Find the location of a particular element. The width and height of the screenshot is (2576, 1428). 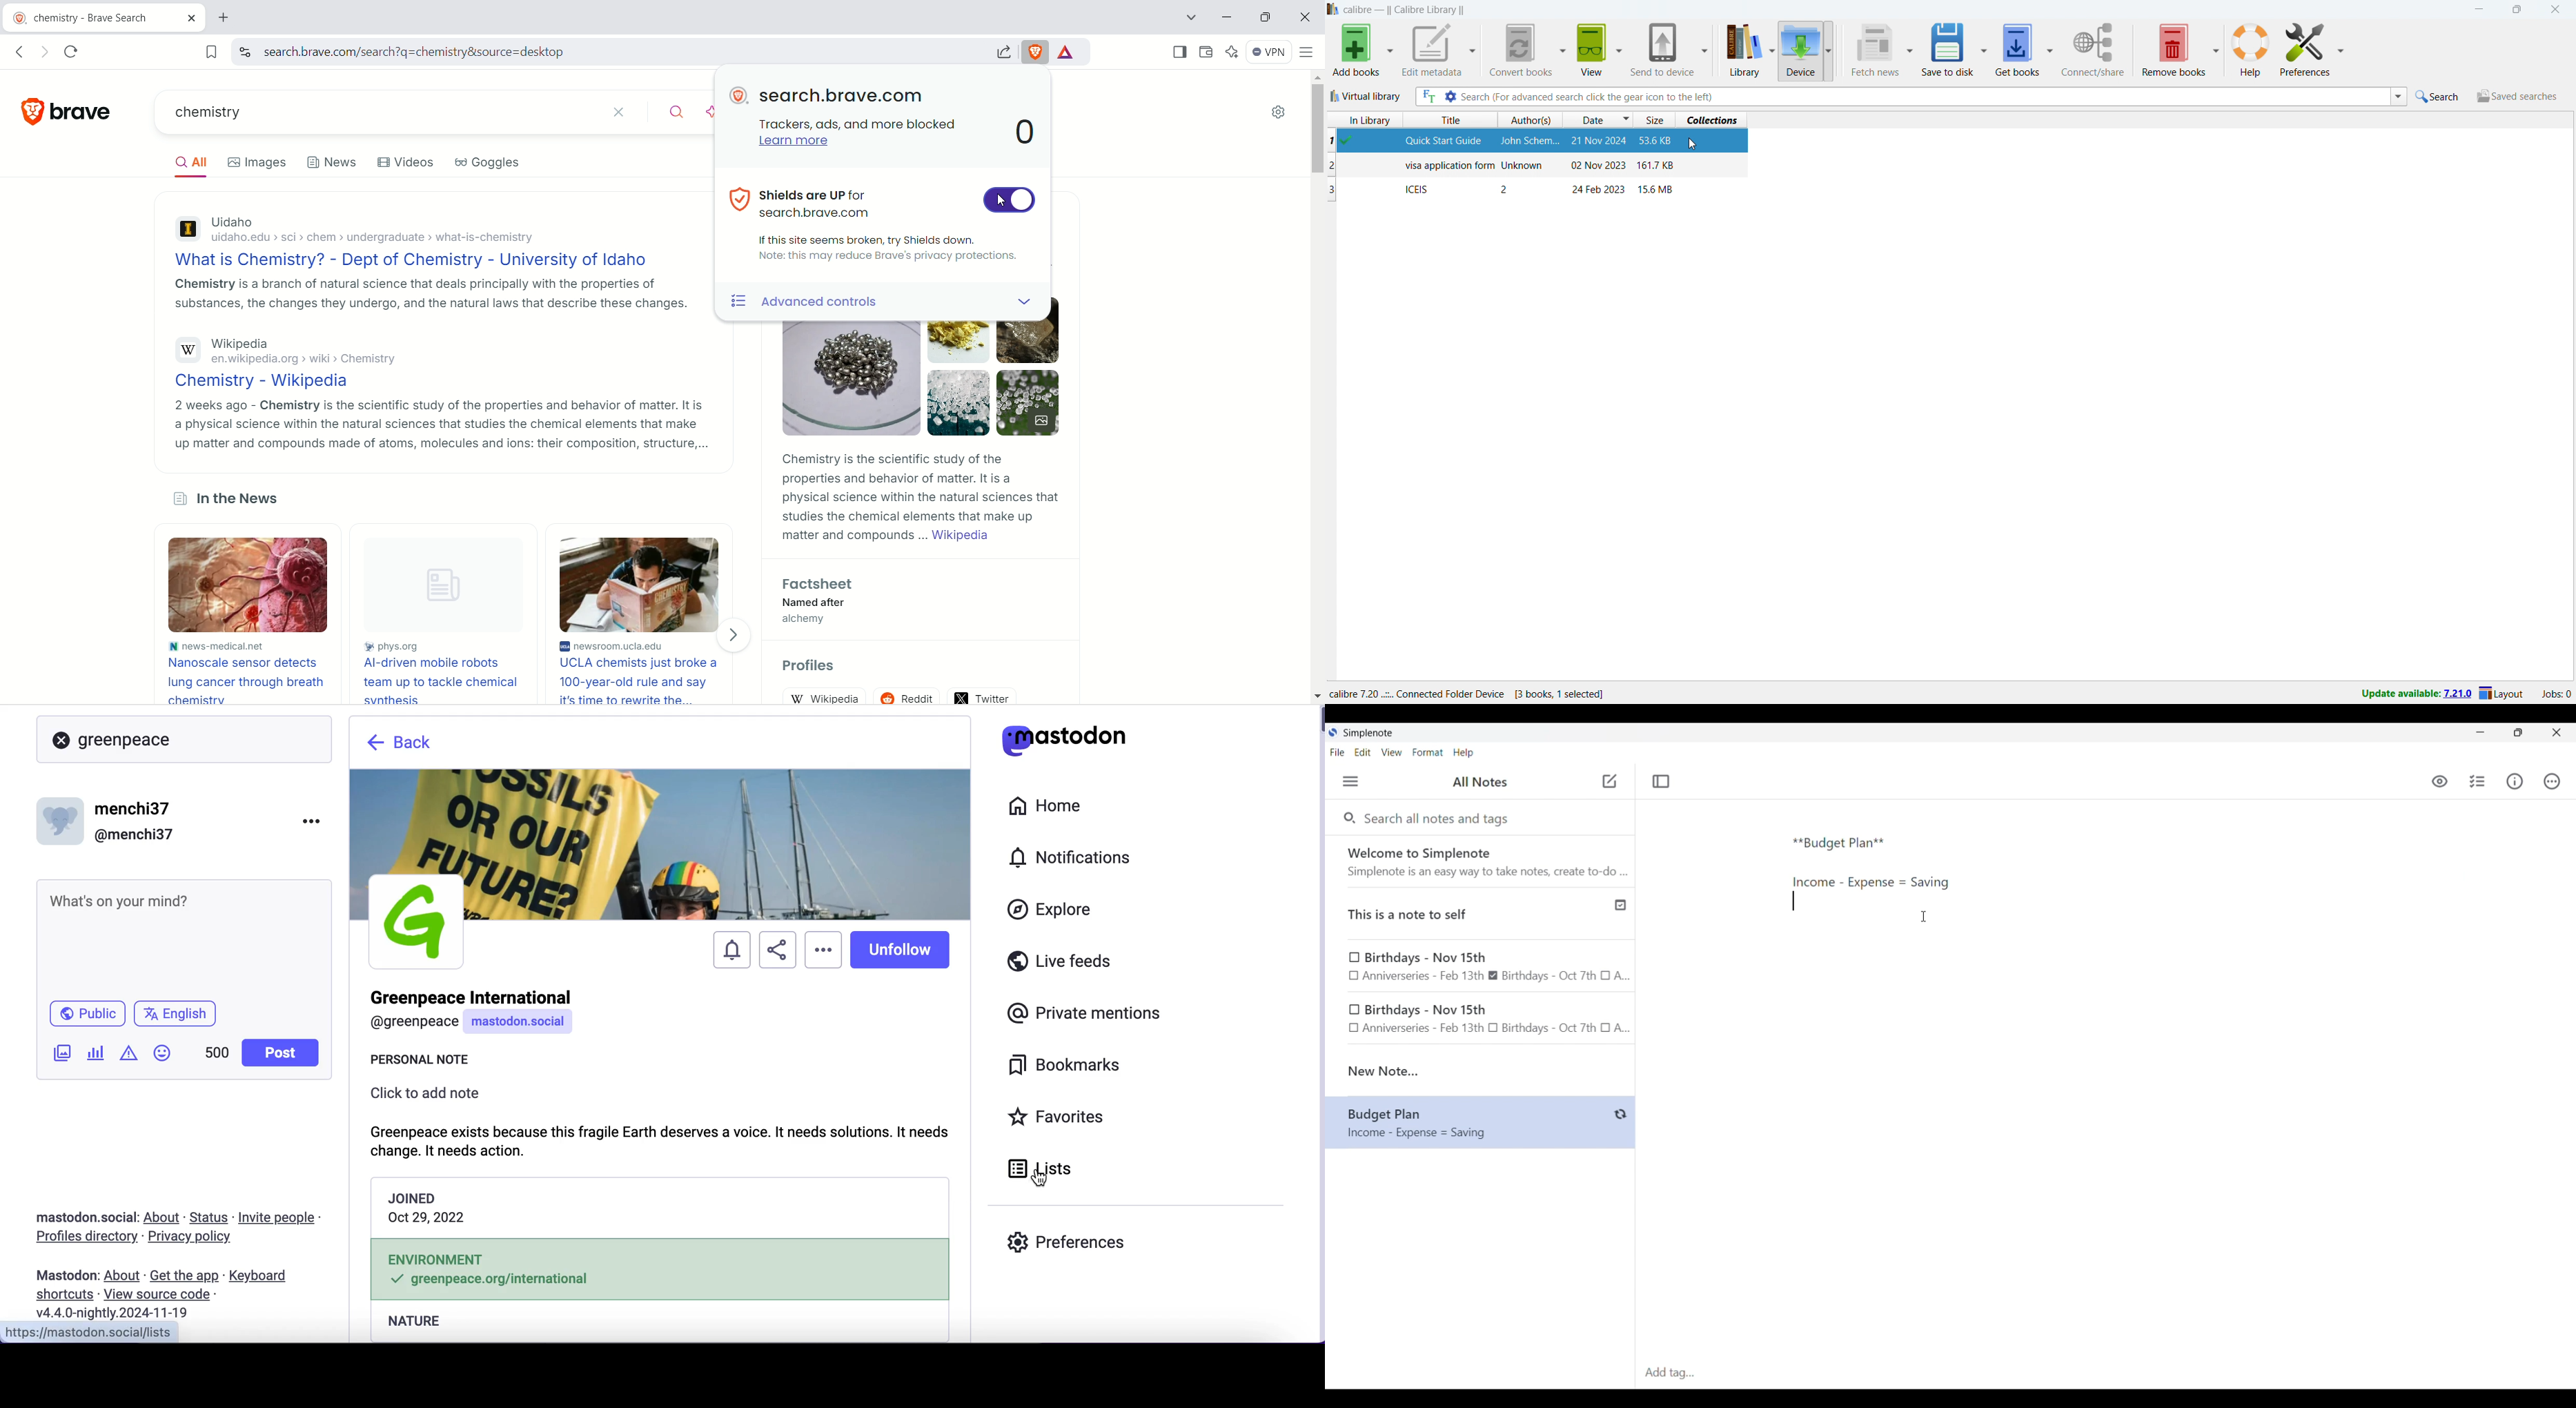

Toggle to see markdown preview is located at coordinates (2440, 782).